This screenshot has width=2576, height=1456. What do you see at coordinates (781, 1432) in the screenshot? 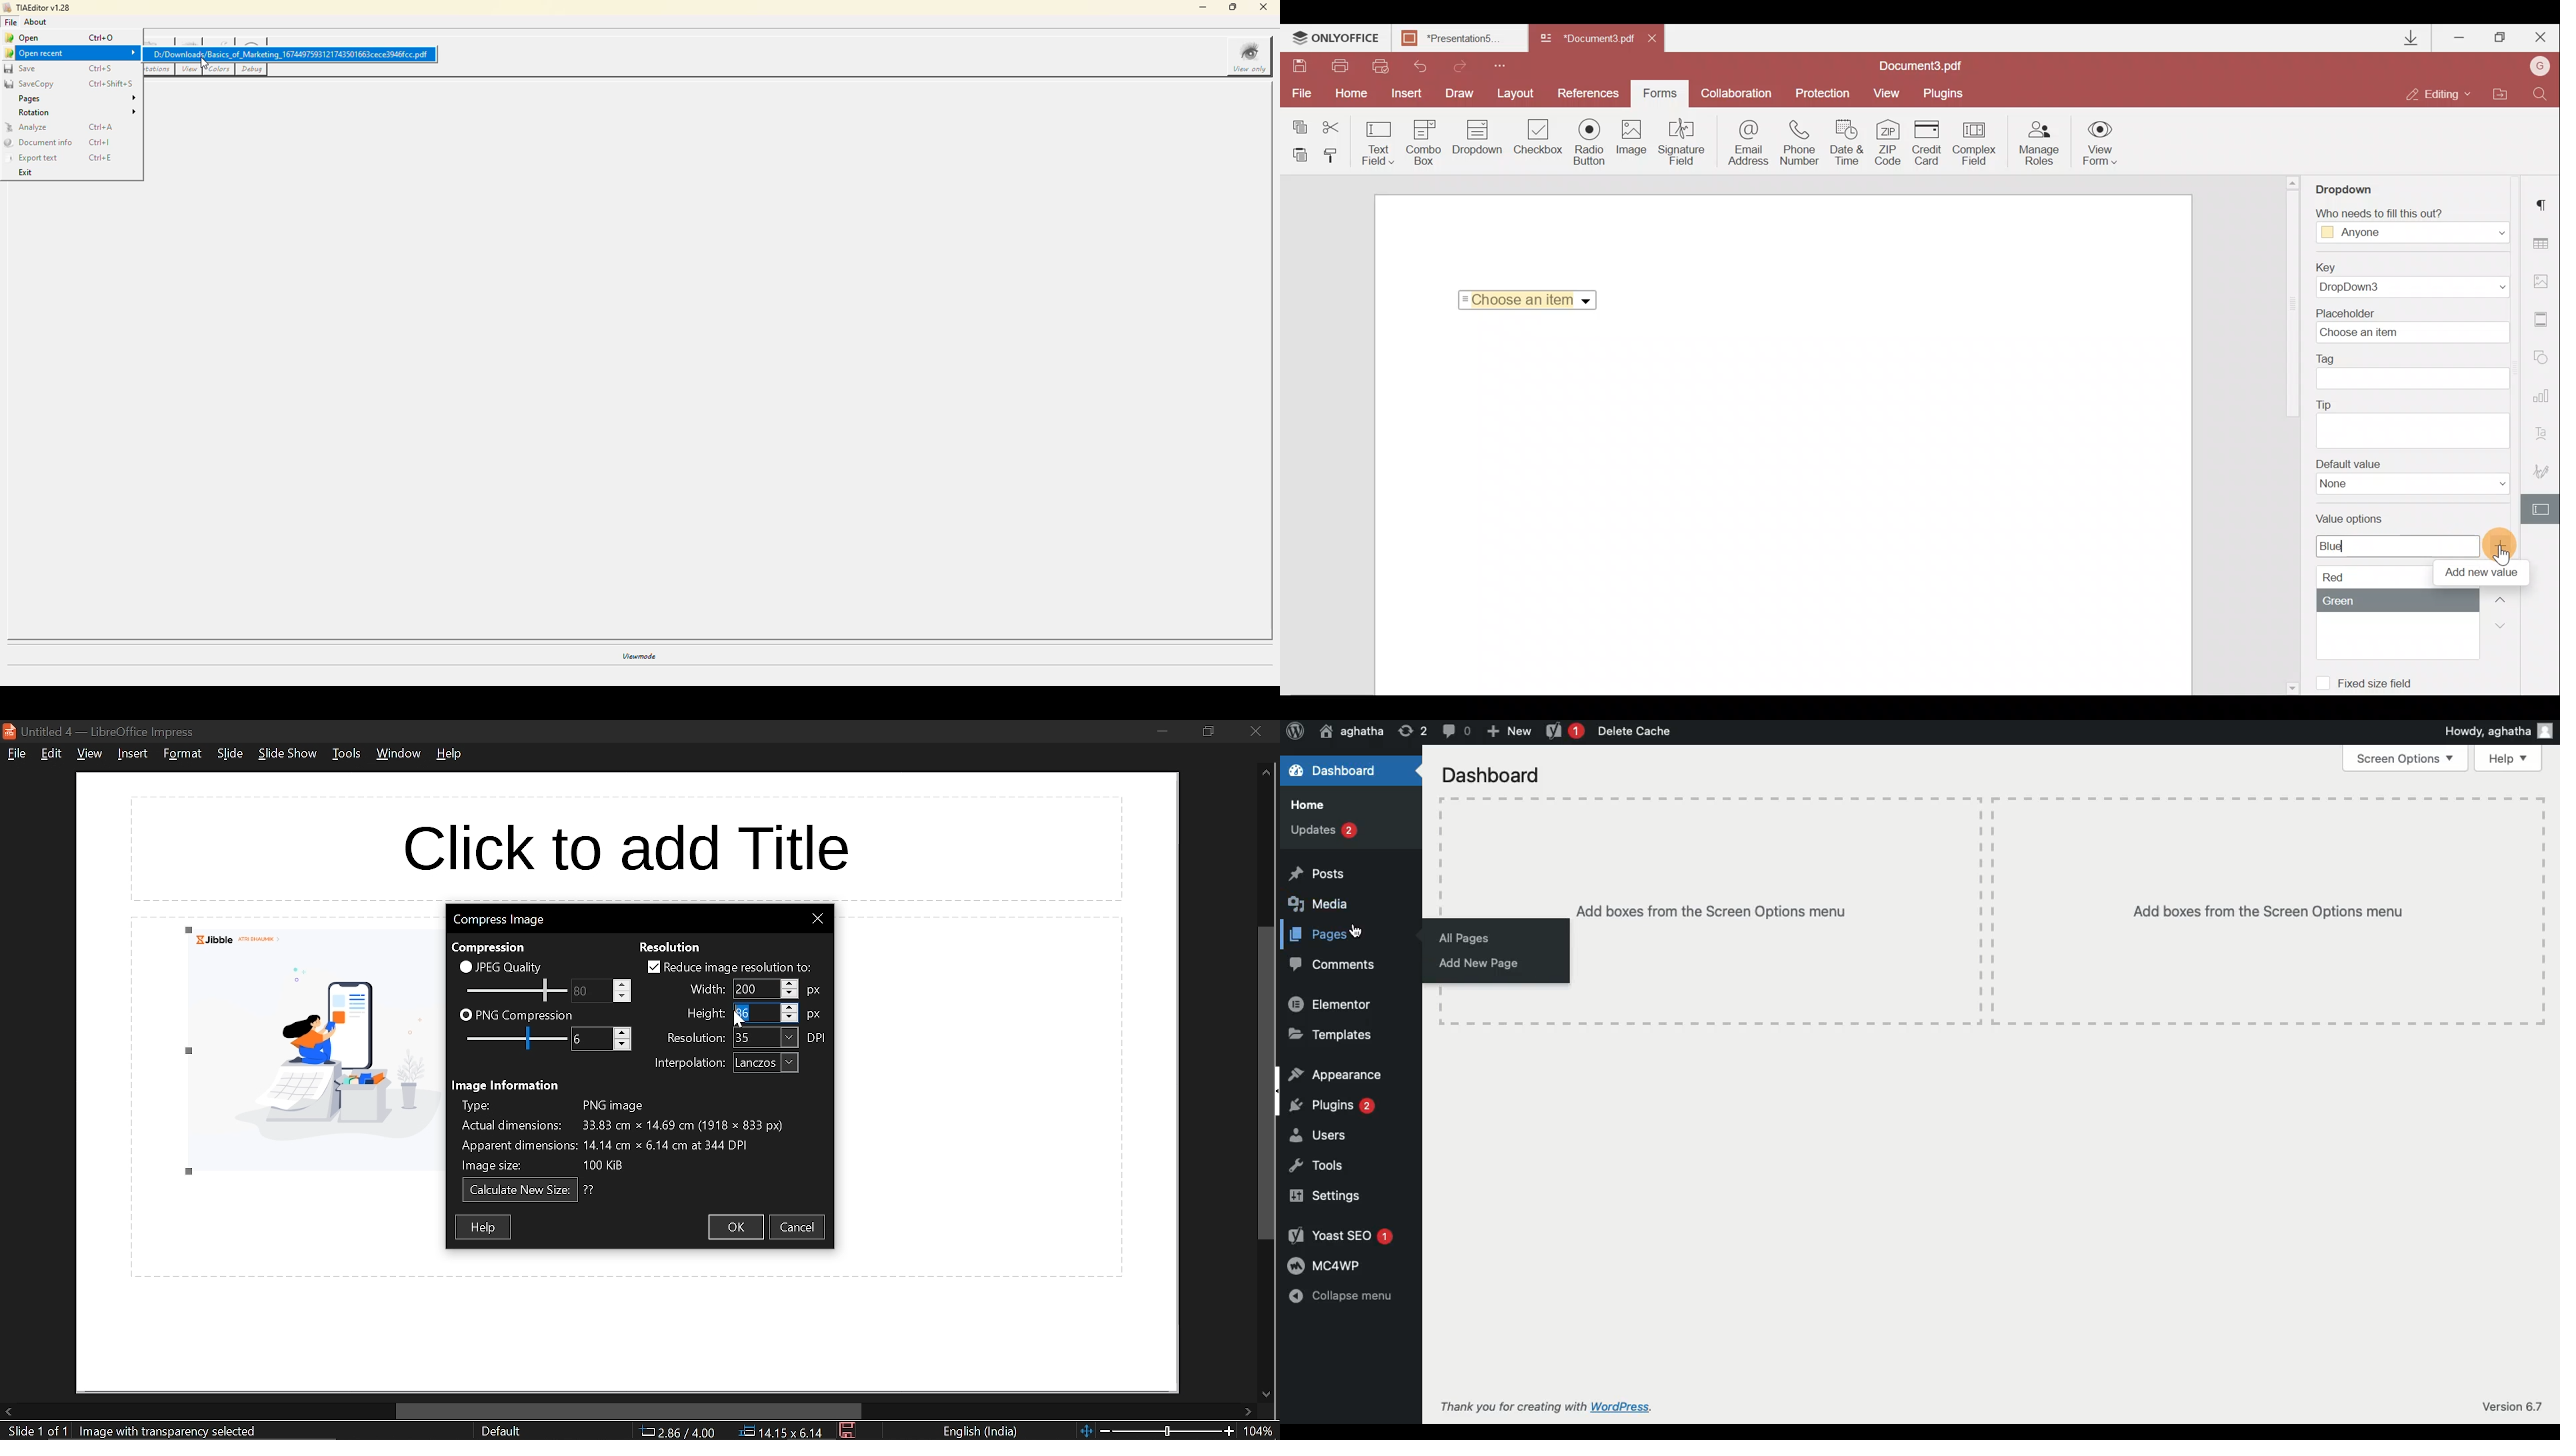
I see `position` at bounding box center [781, 1432].